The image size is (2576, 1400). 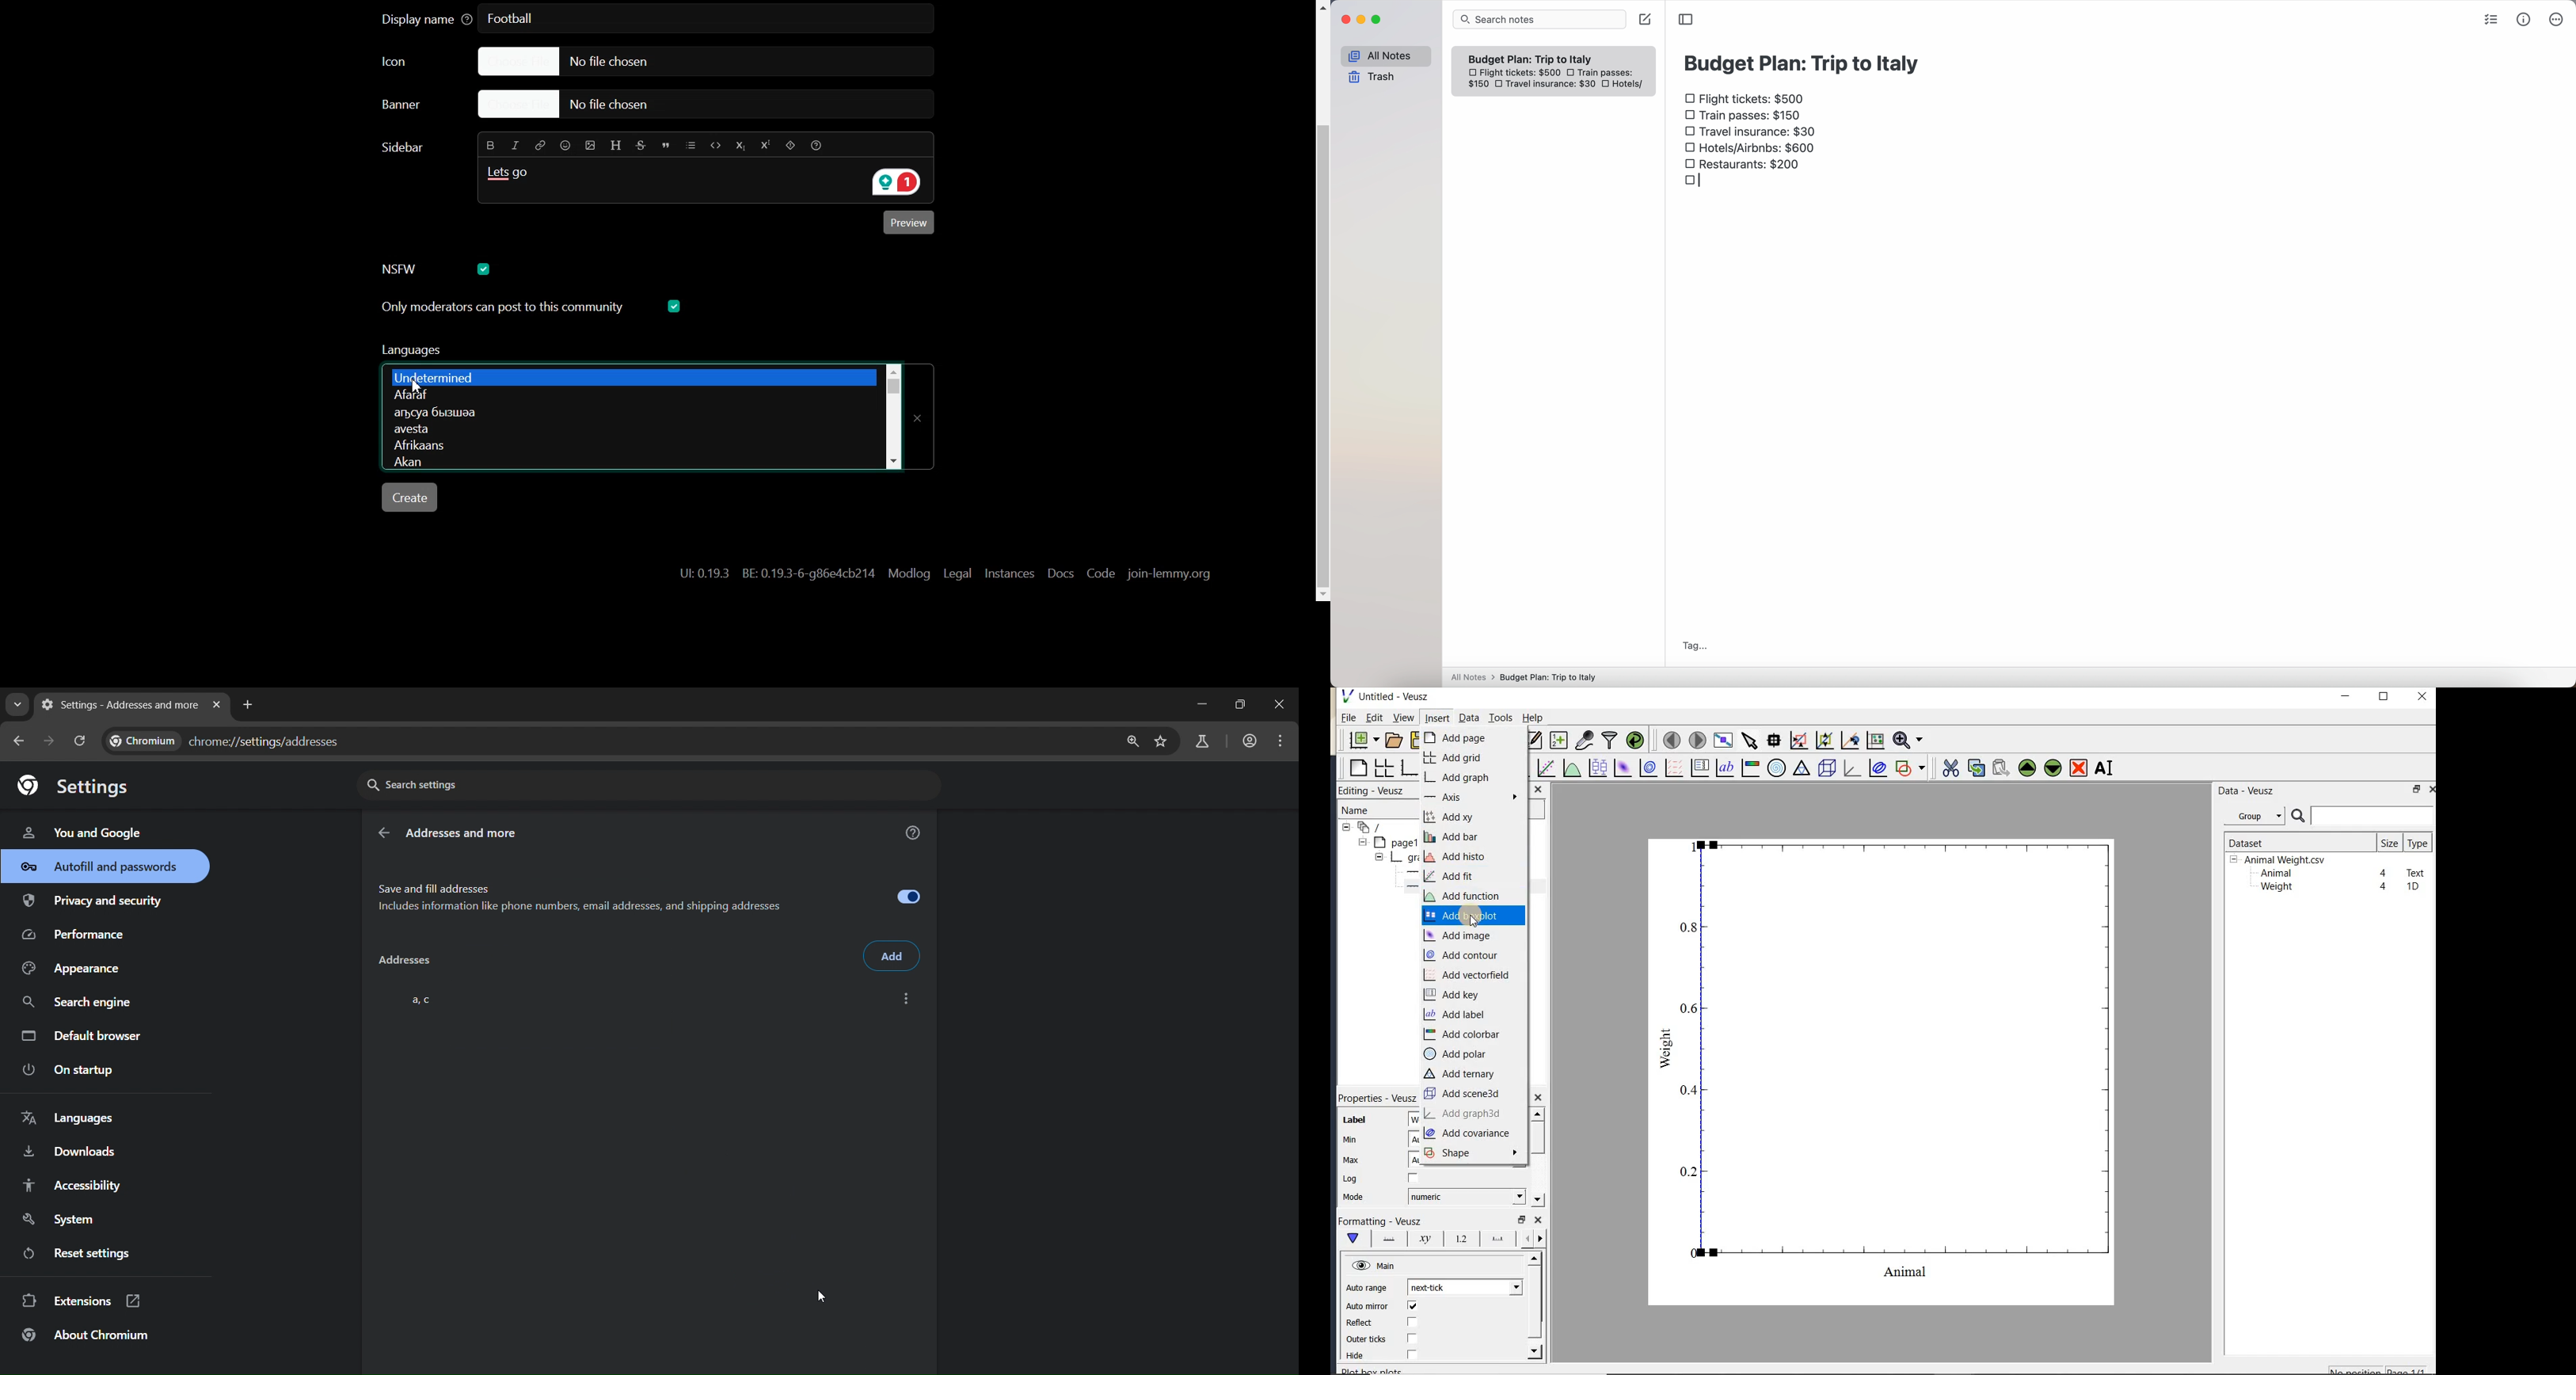 What do you see at coordinates (1454, 993) in the screenshot?
I see `add key` at bounding box center [1454, 993].